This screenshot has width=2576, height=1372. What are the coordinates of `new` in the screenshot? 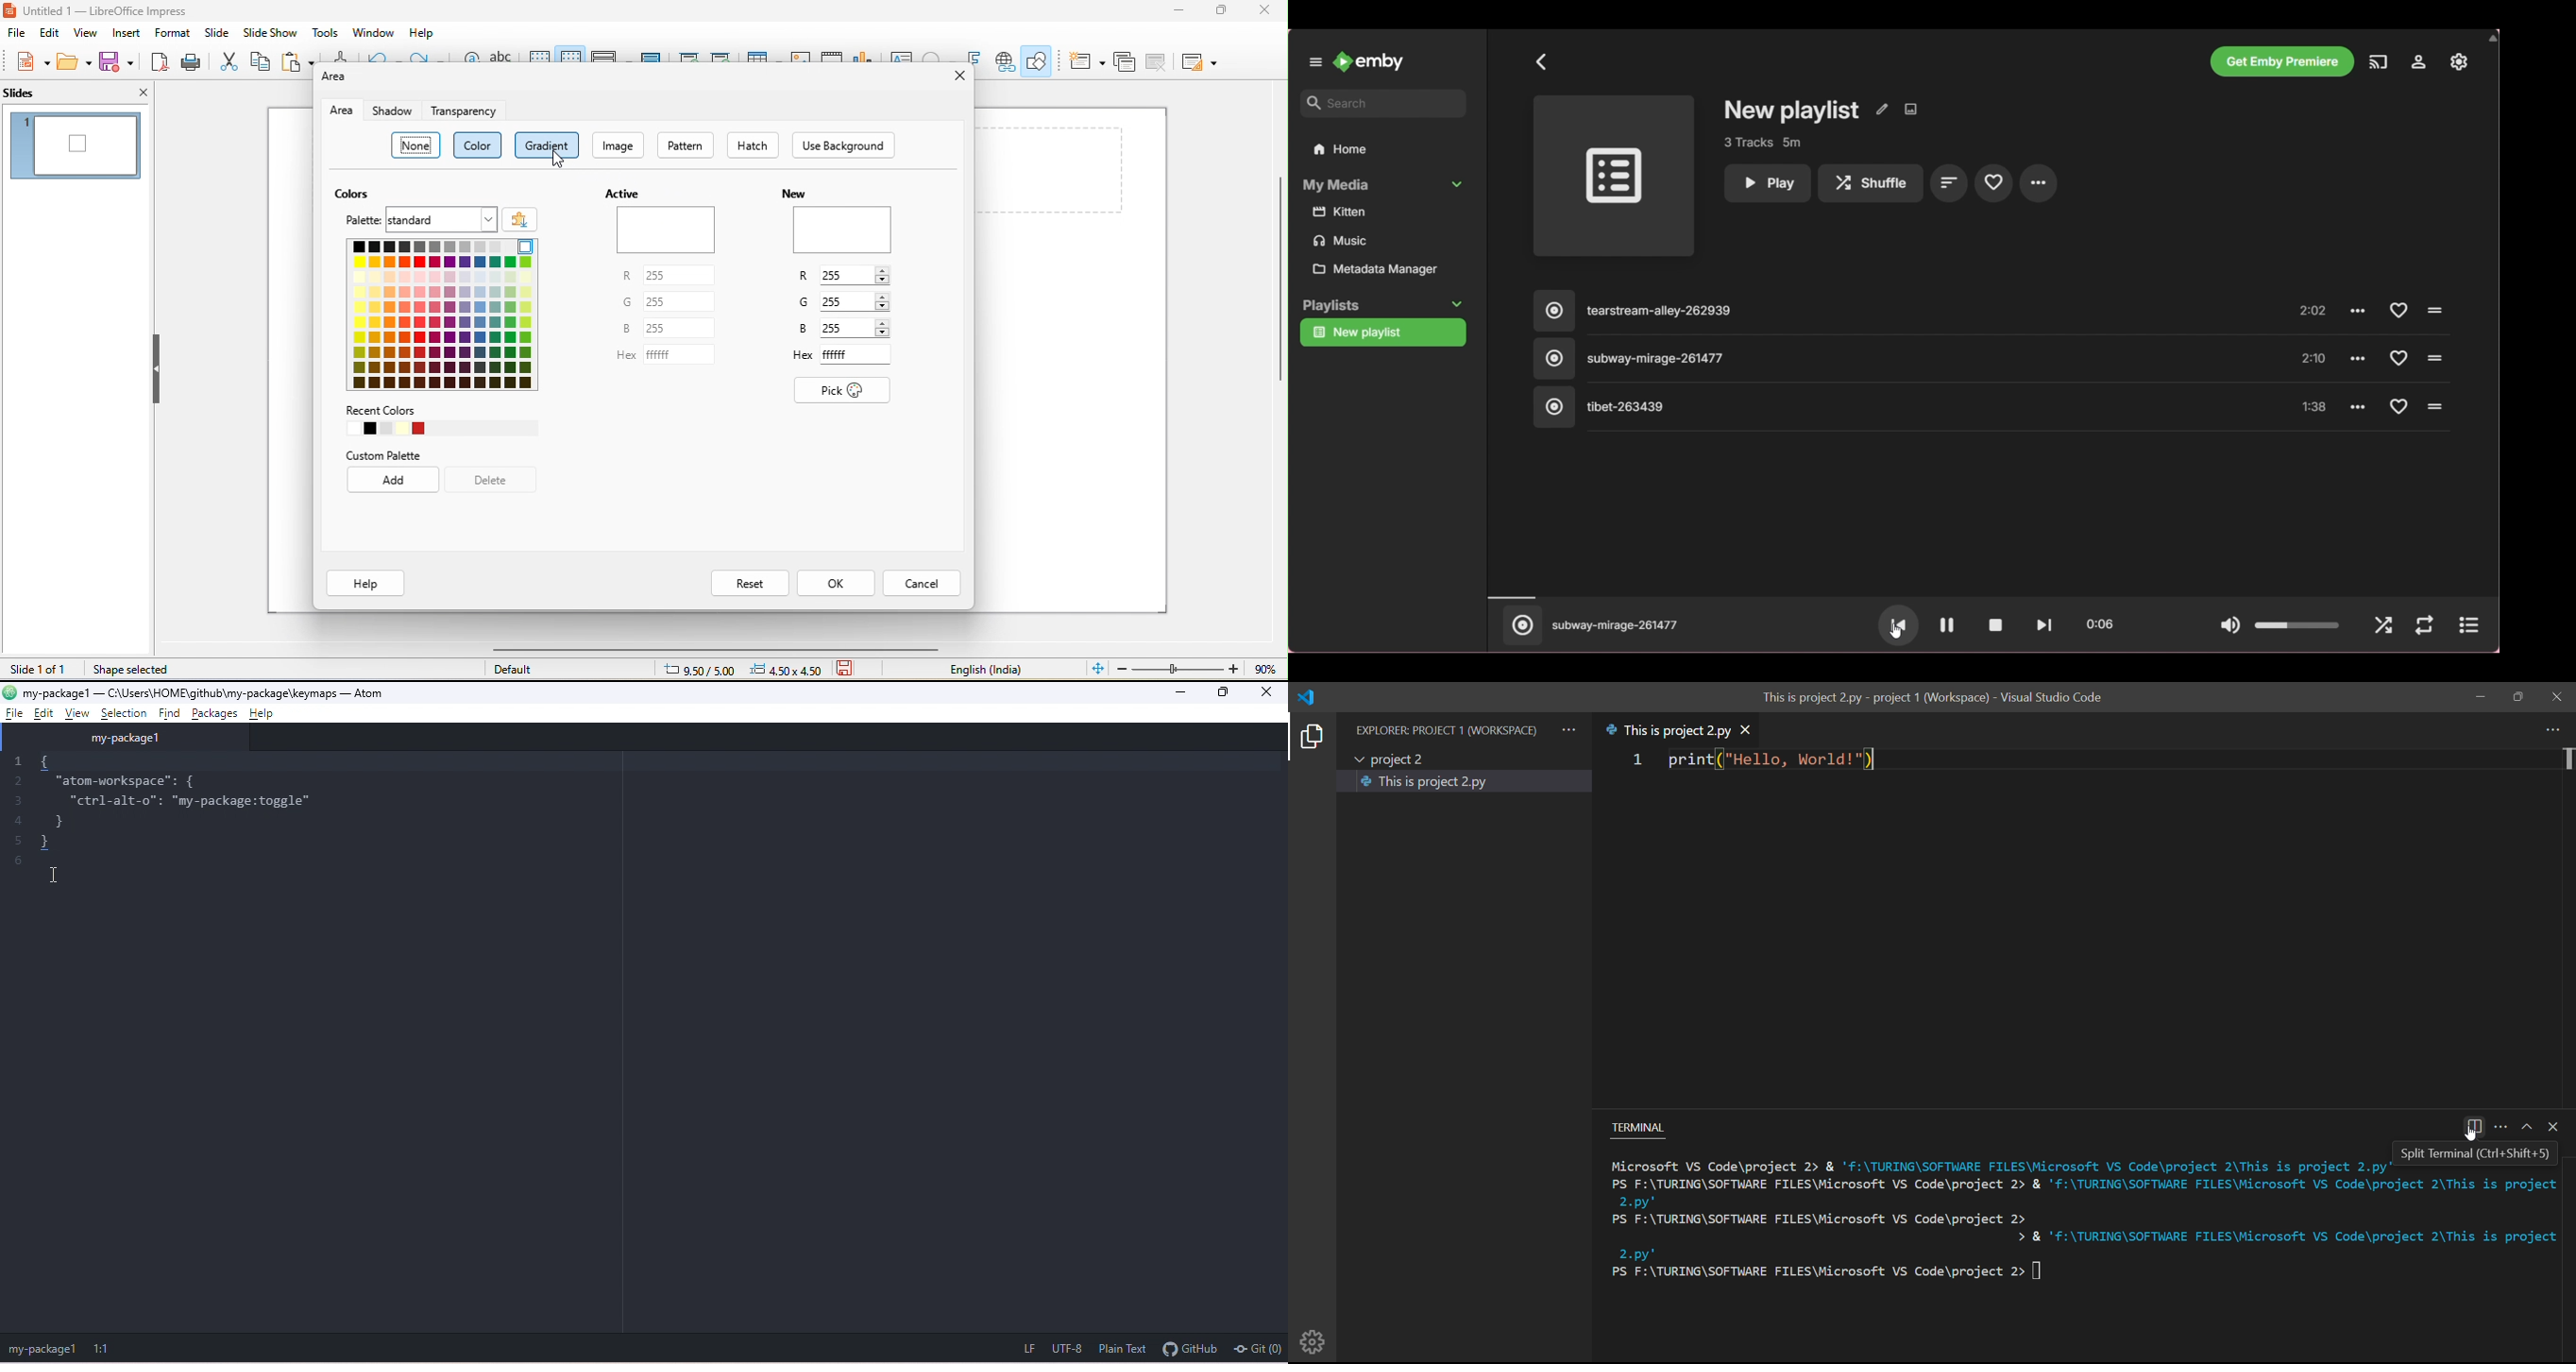 It's located at (794, 192).